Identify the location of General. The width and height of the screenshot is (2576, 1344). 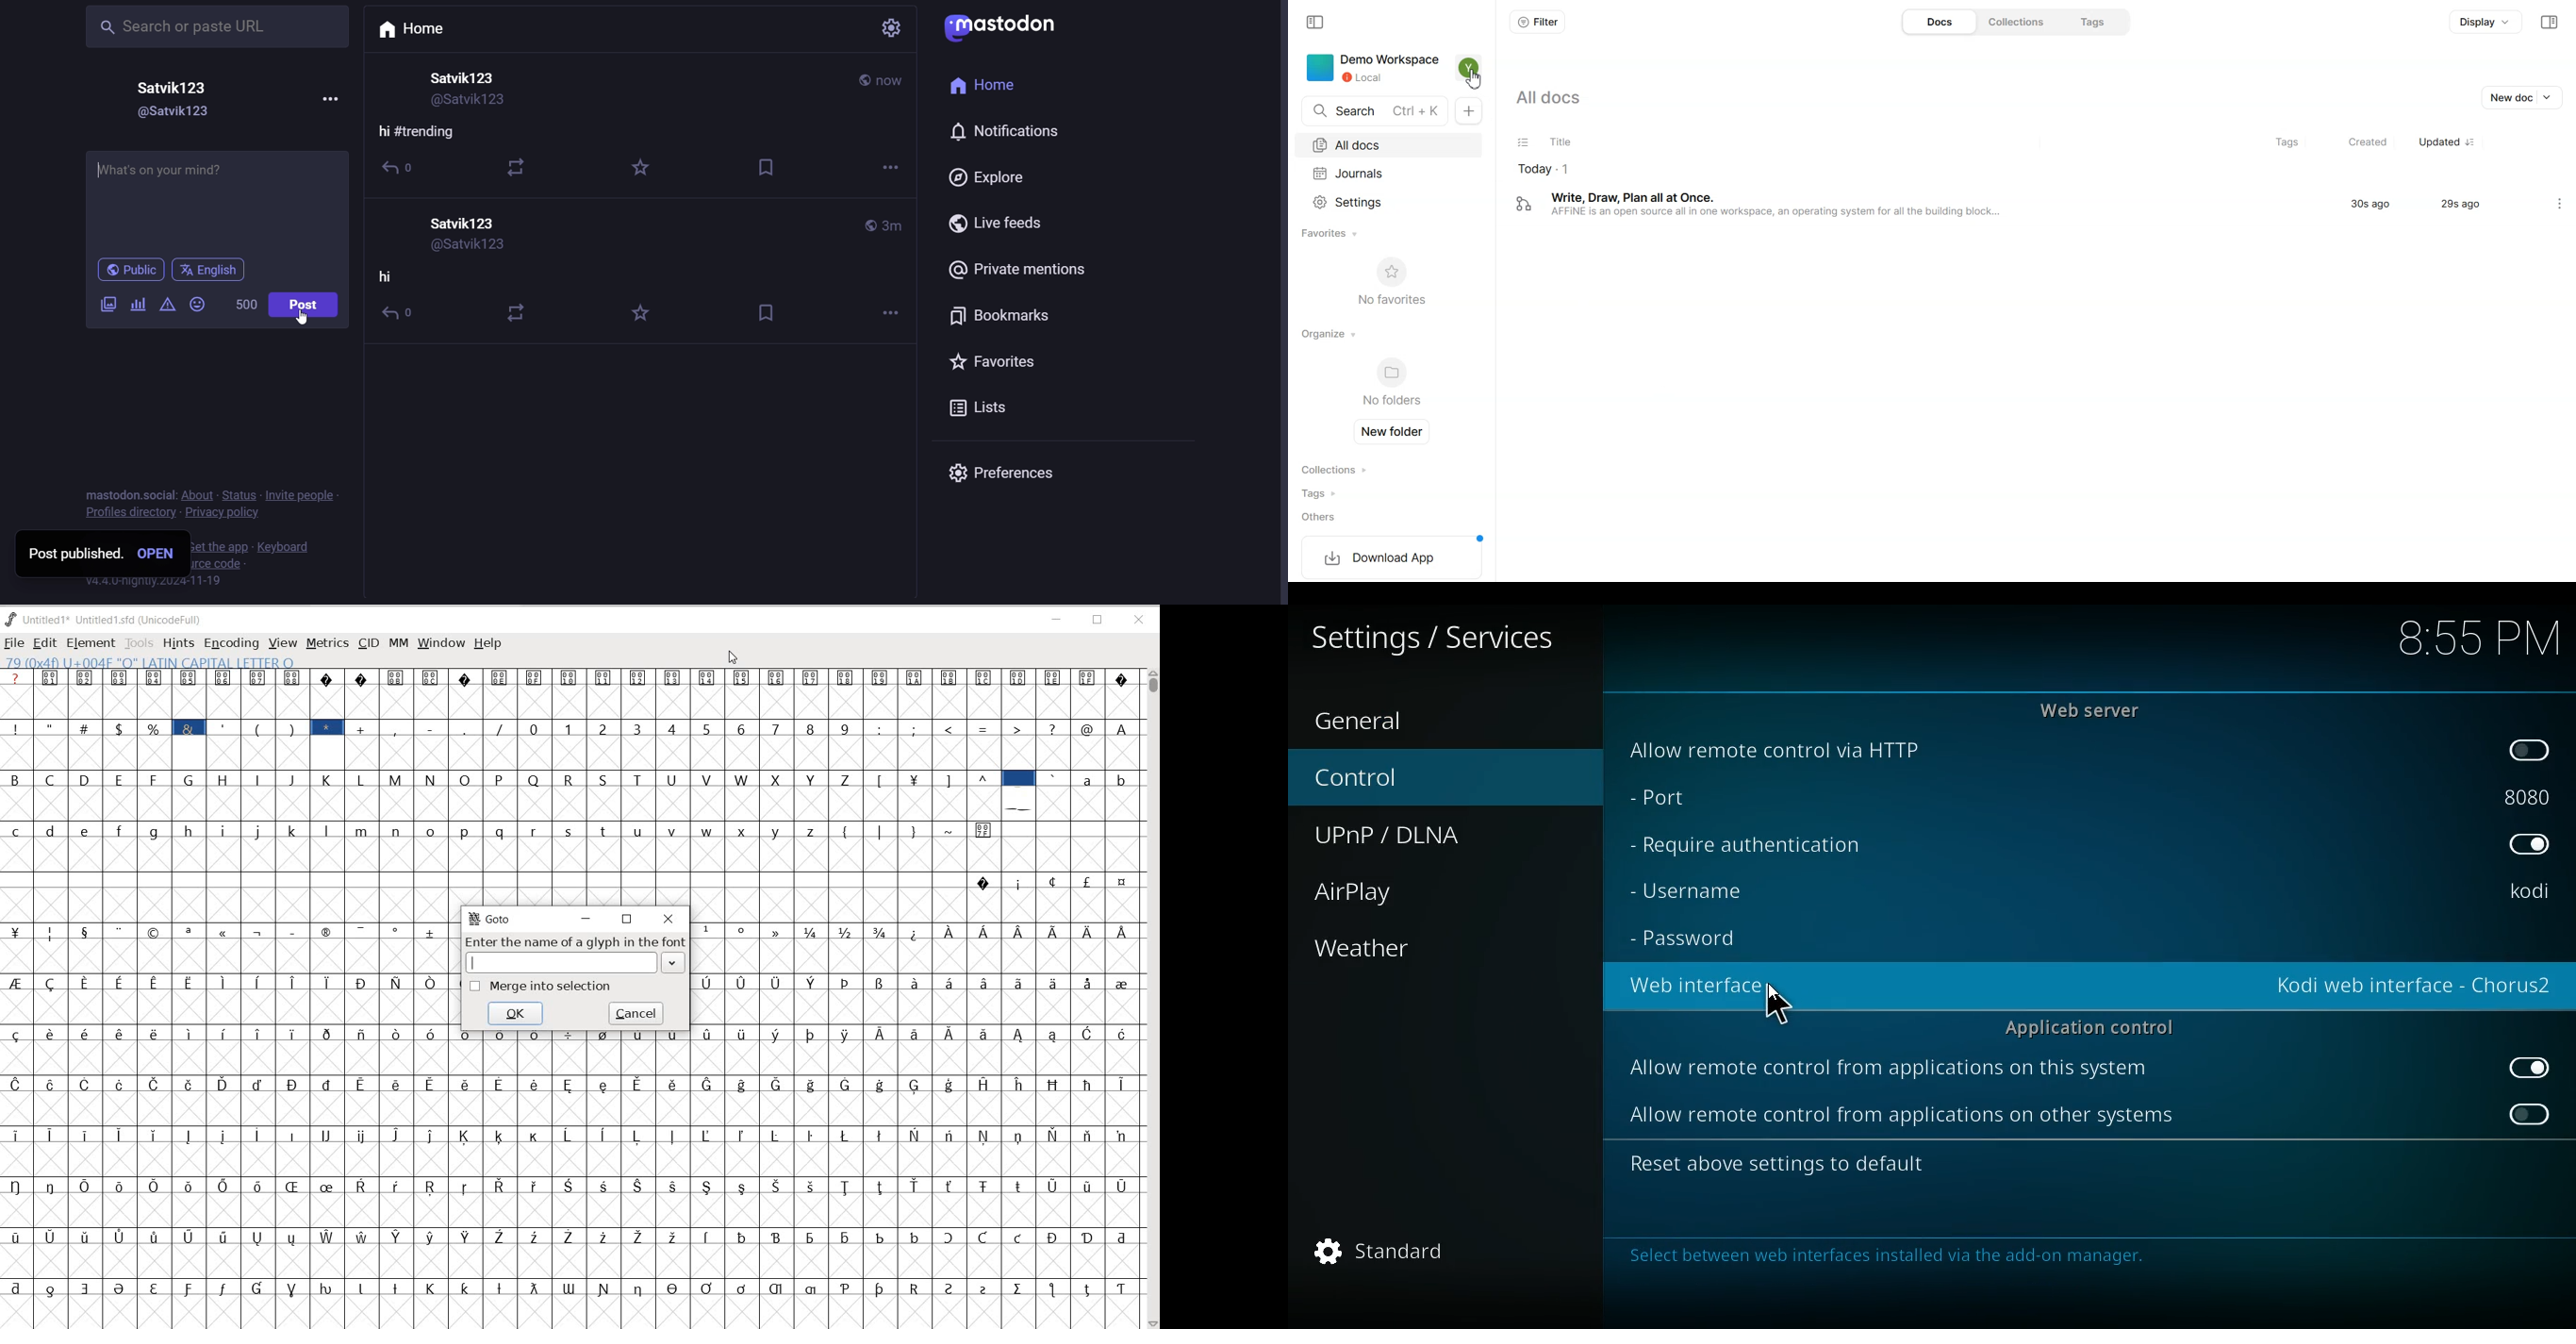
(1381, 719).